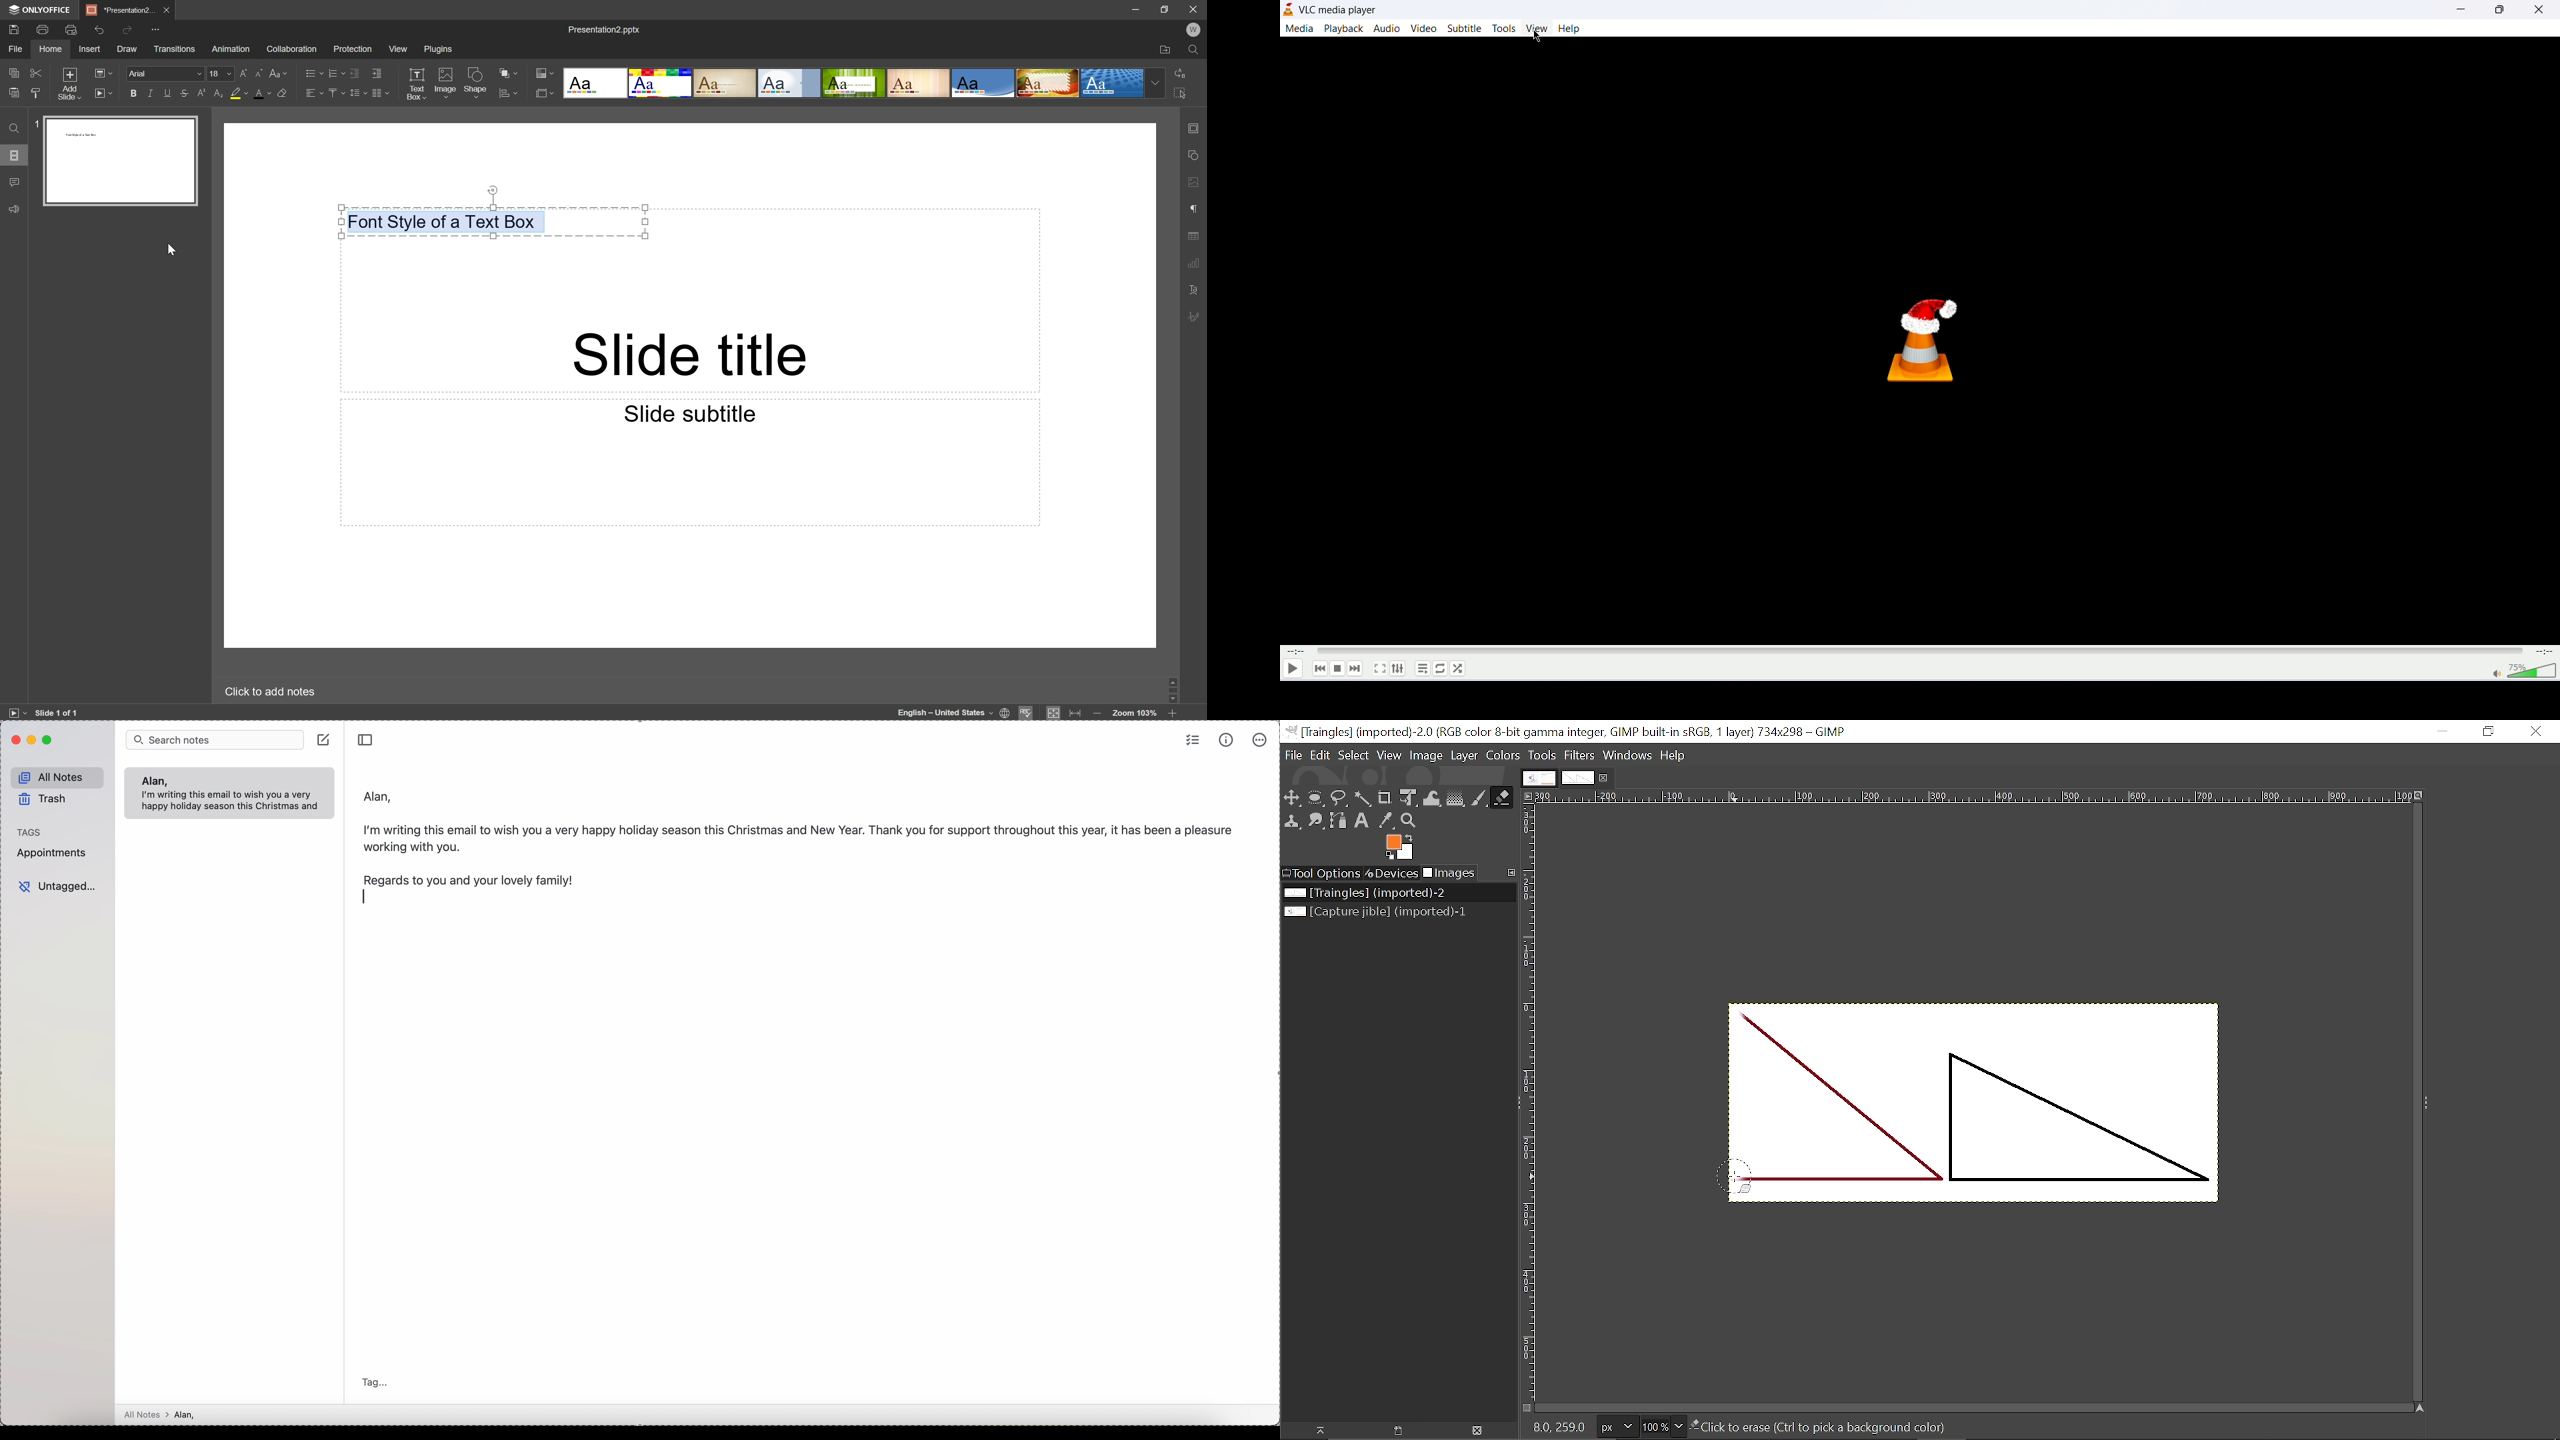  I want to click on help, so click(1569, 29).